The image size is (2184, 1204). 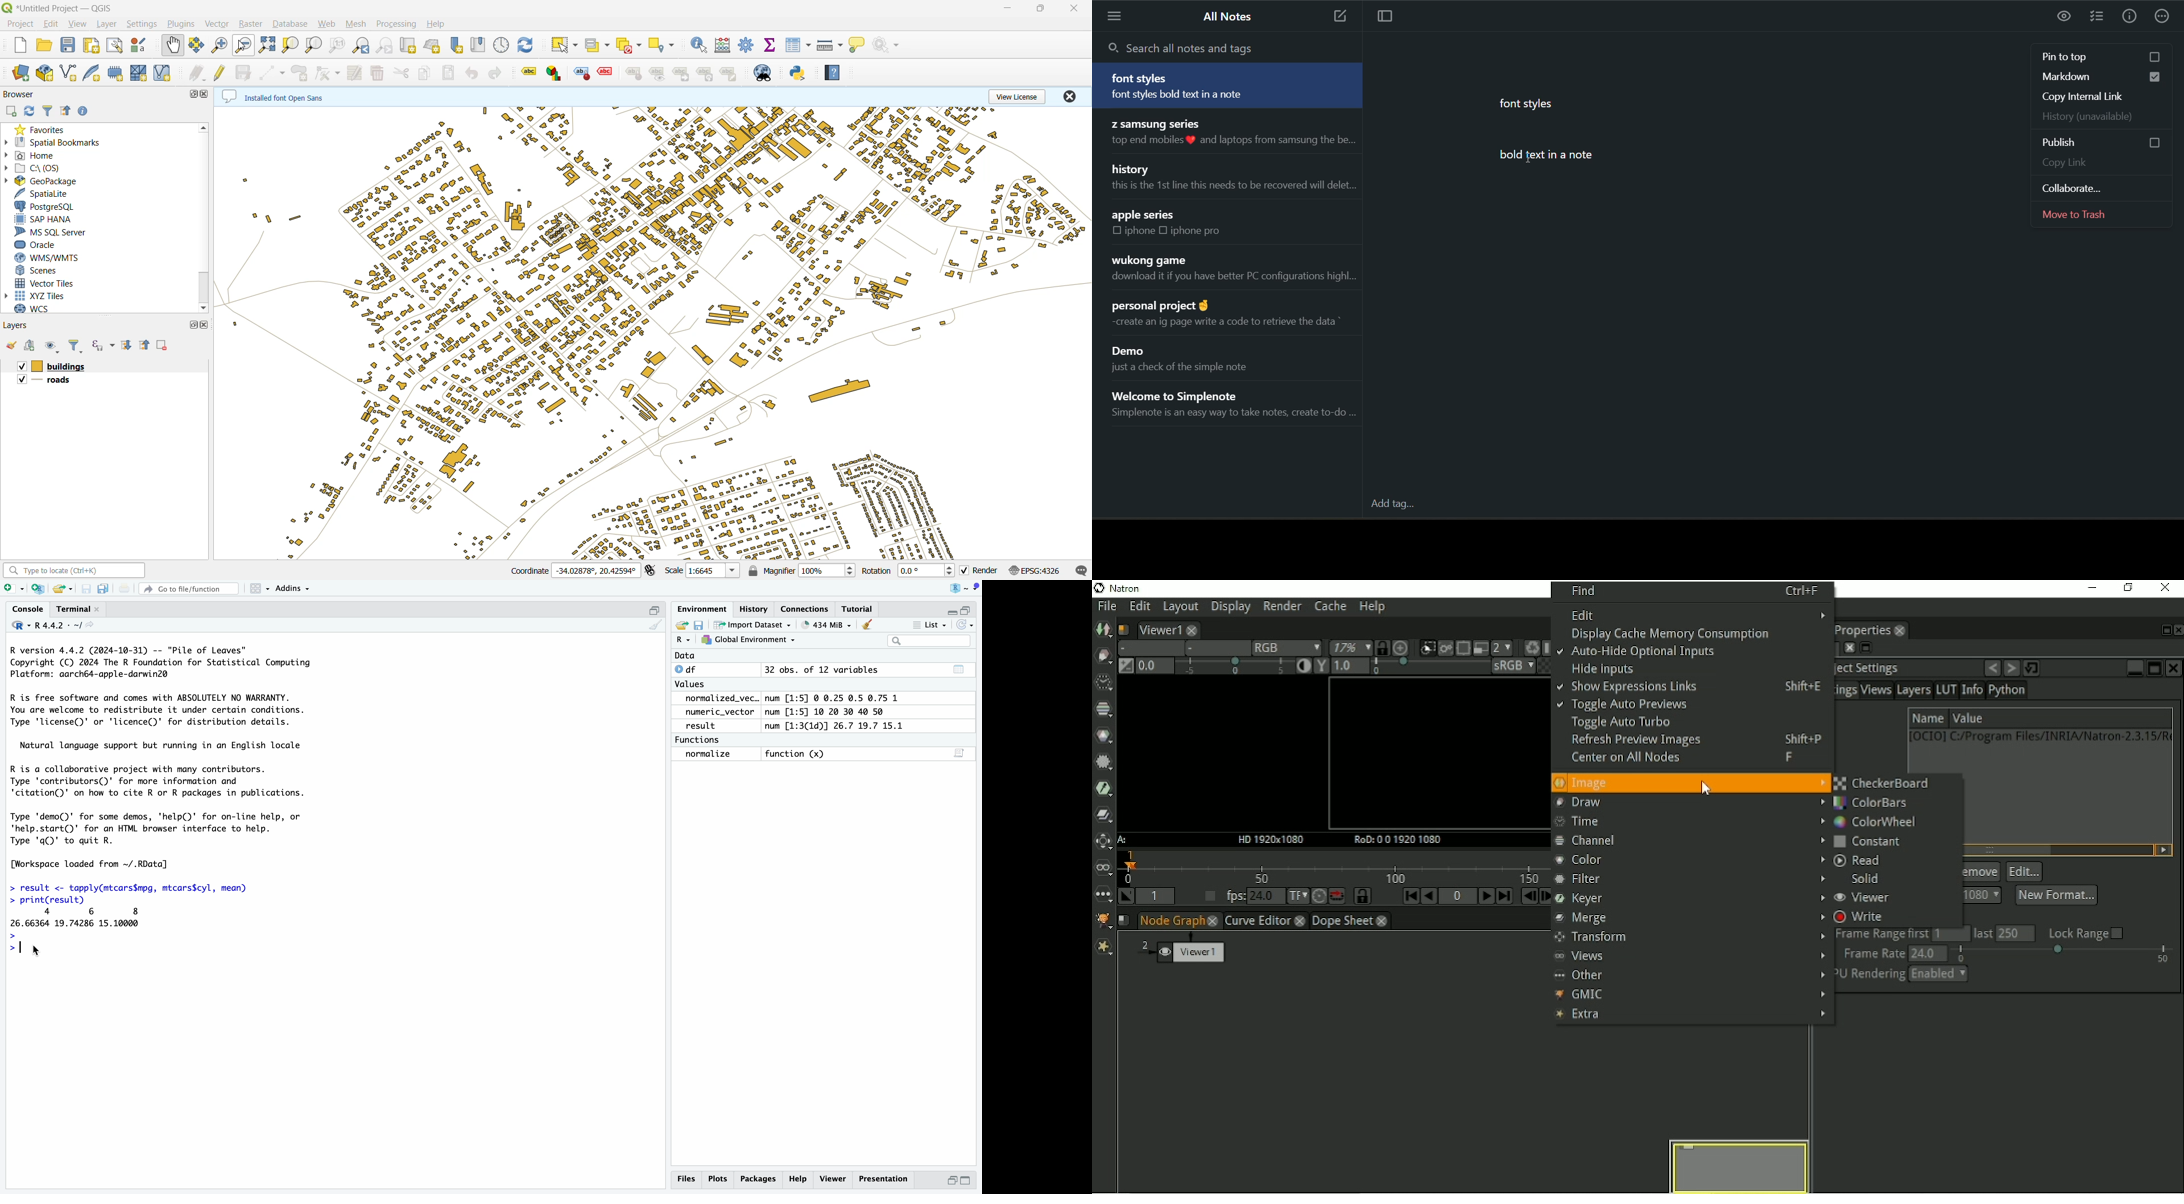 What do you see at coordinates (55, 257) in the screenshot?
I see `wms/wmts` at bounding box center [55, 257].